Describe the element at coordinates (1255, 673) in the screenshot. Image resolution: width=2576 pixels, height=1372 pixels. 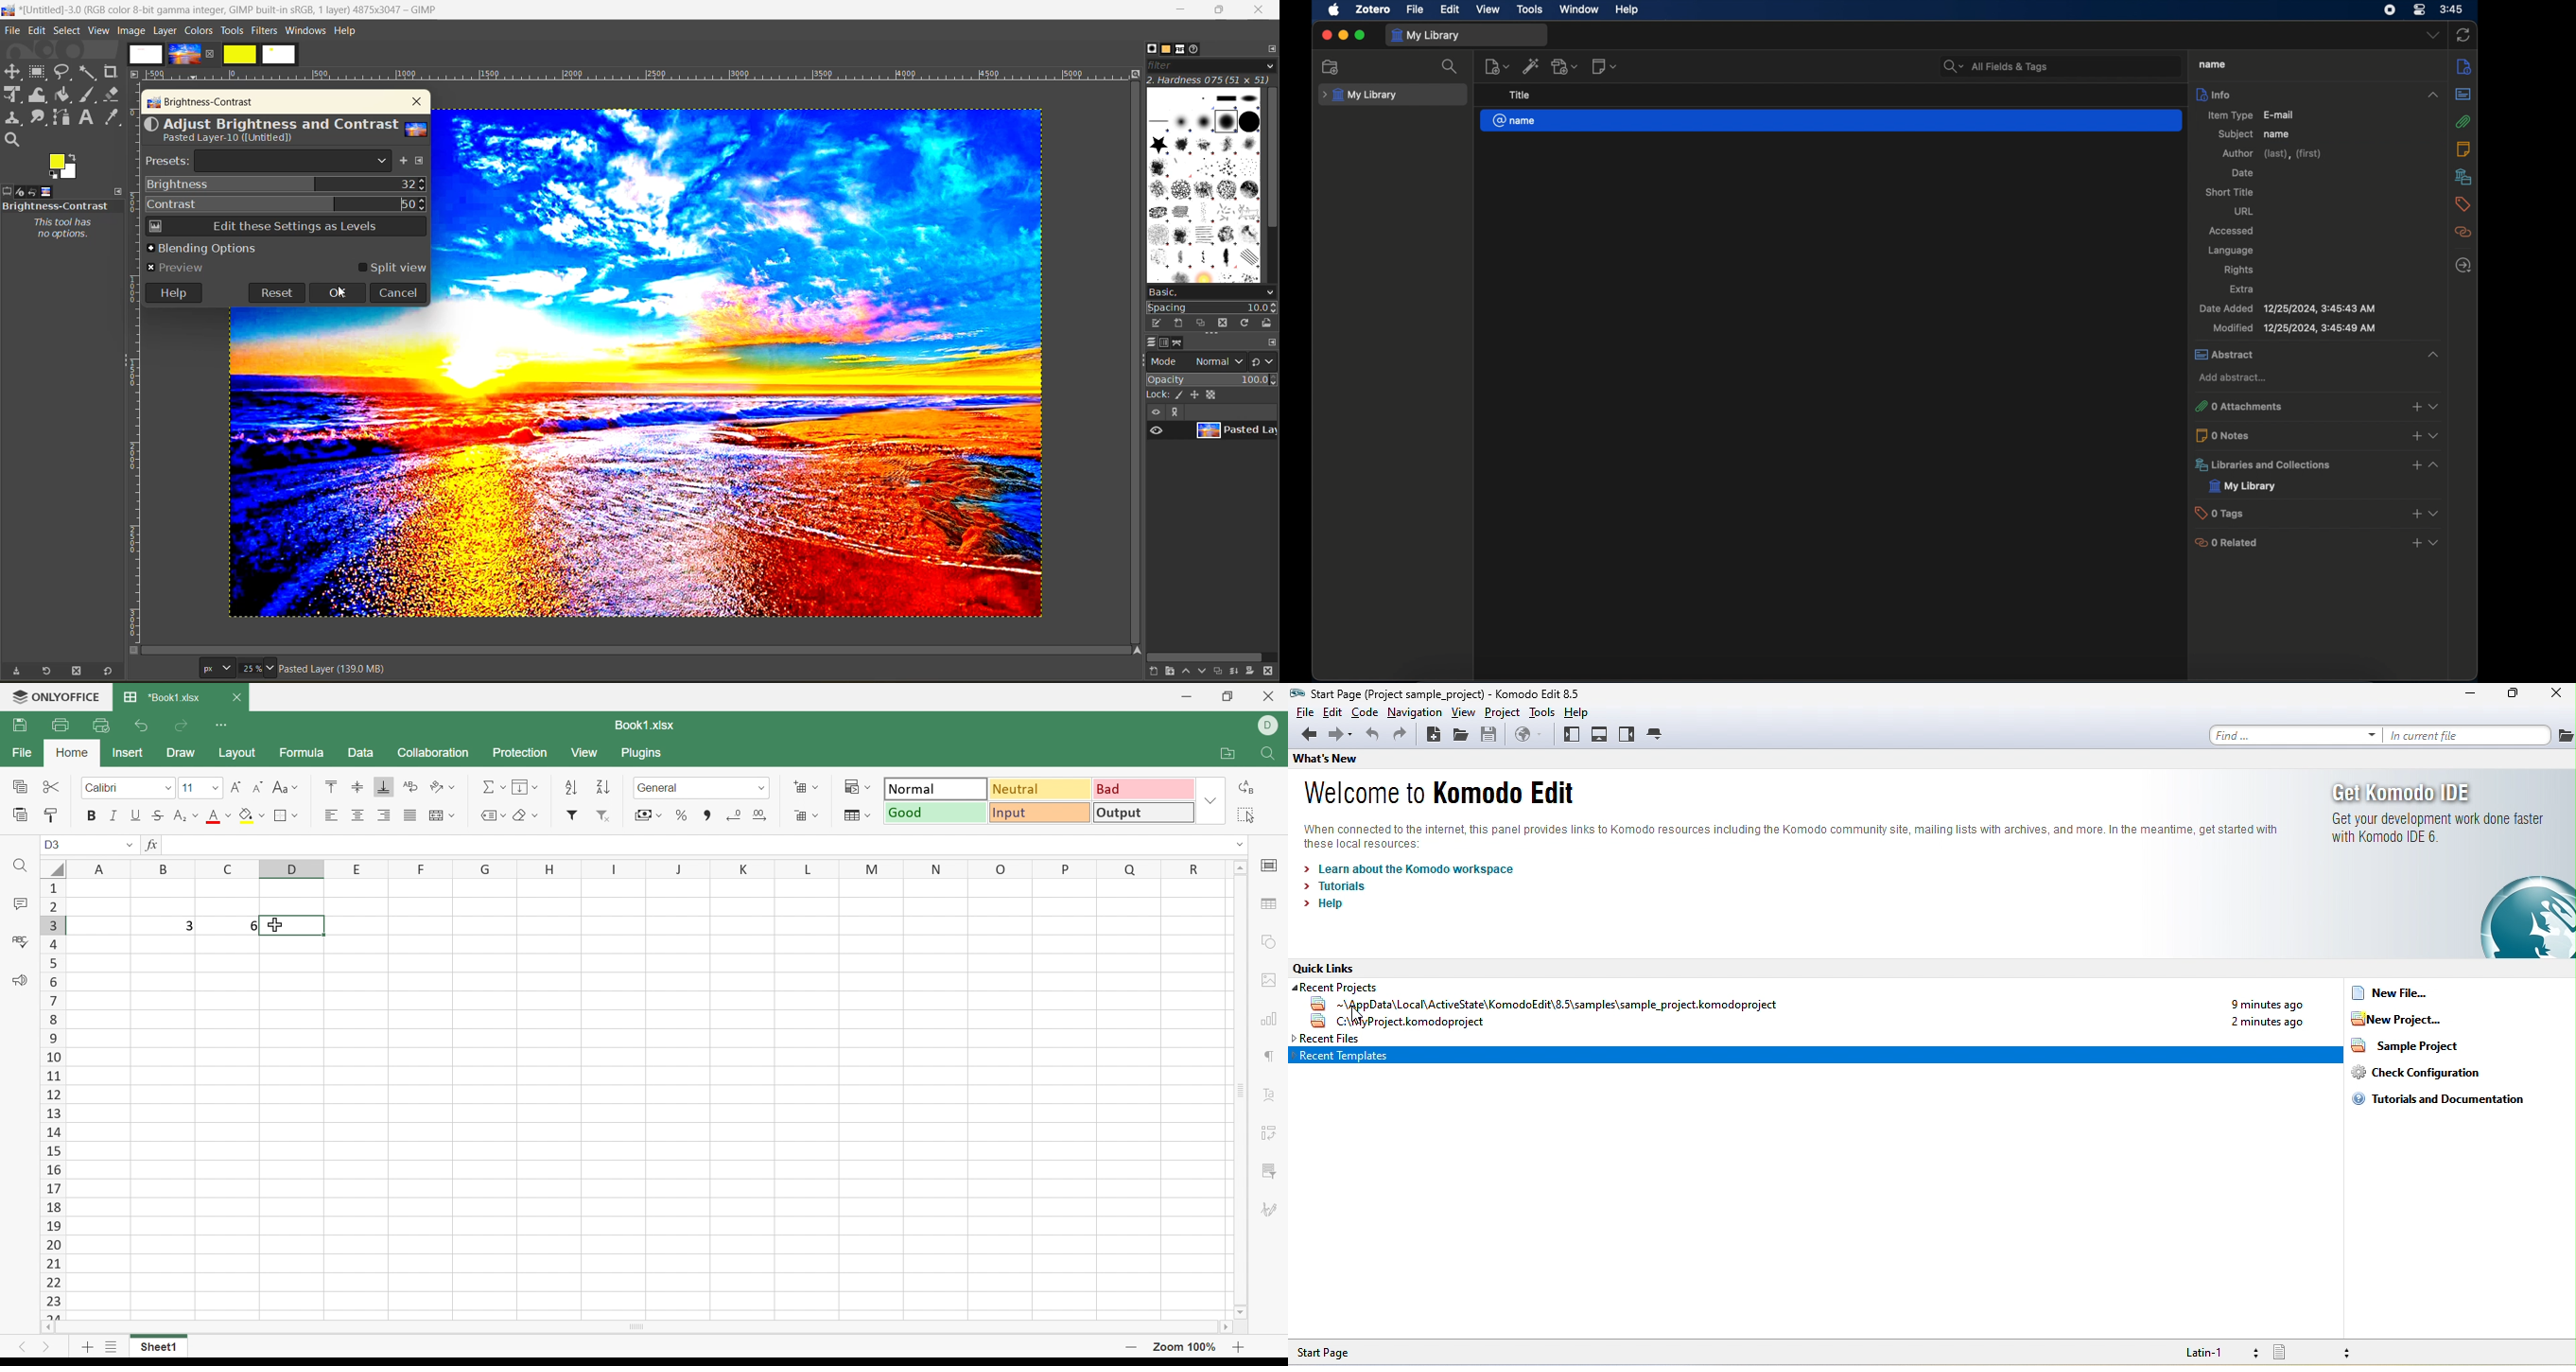
I see `add a mask` at that location.